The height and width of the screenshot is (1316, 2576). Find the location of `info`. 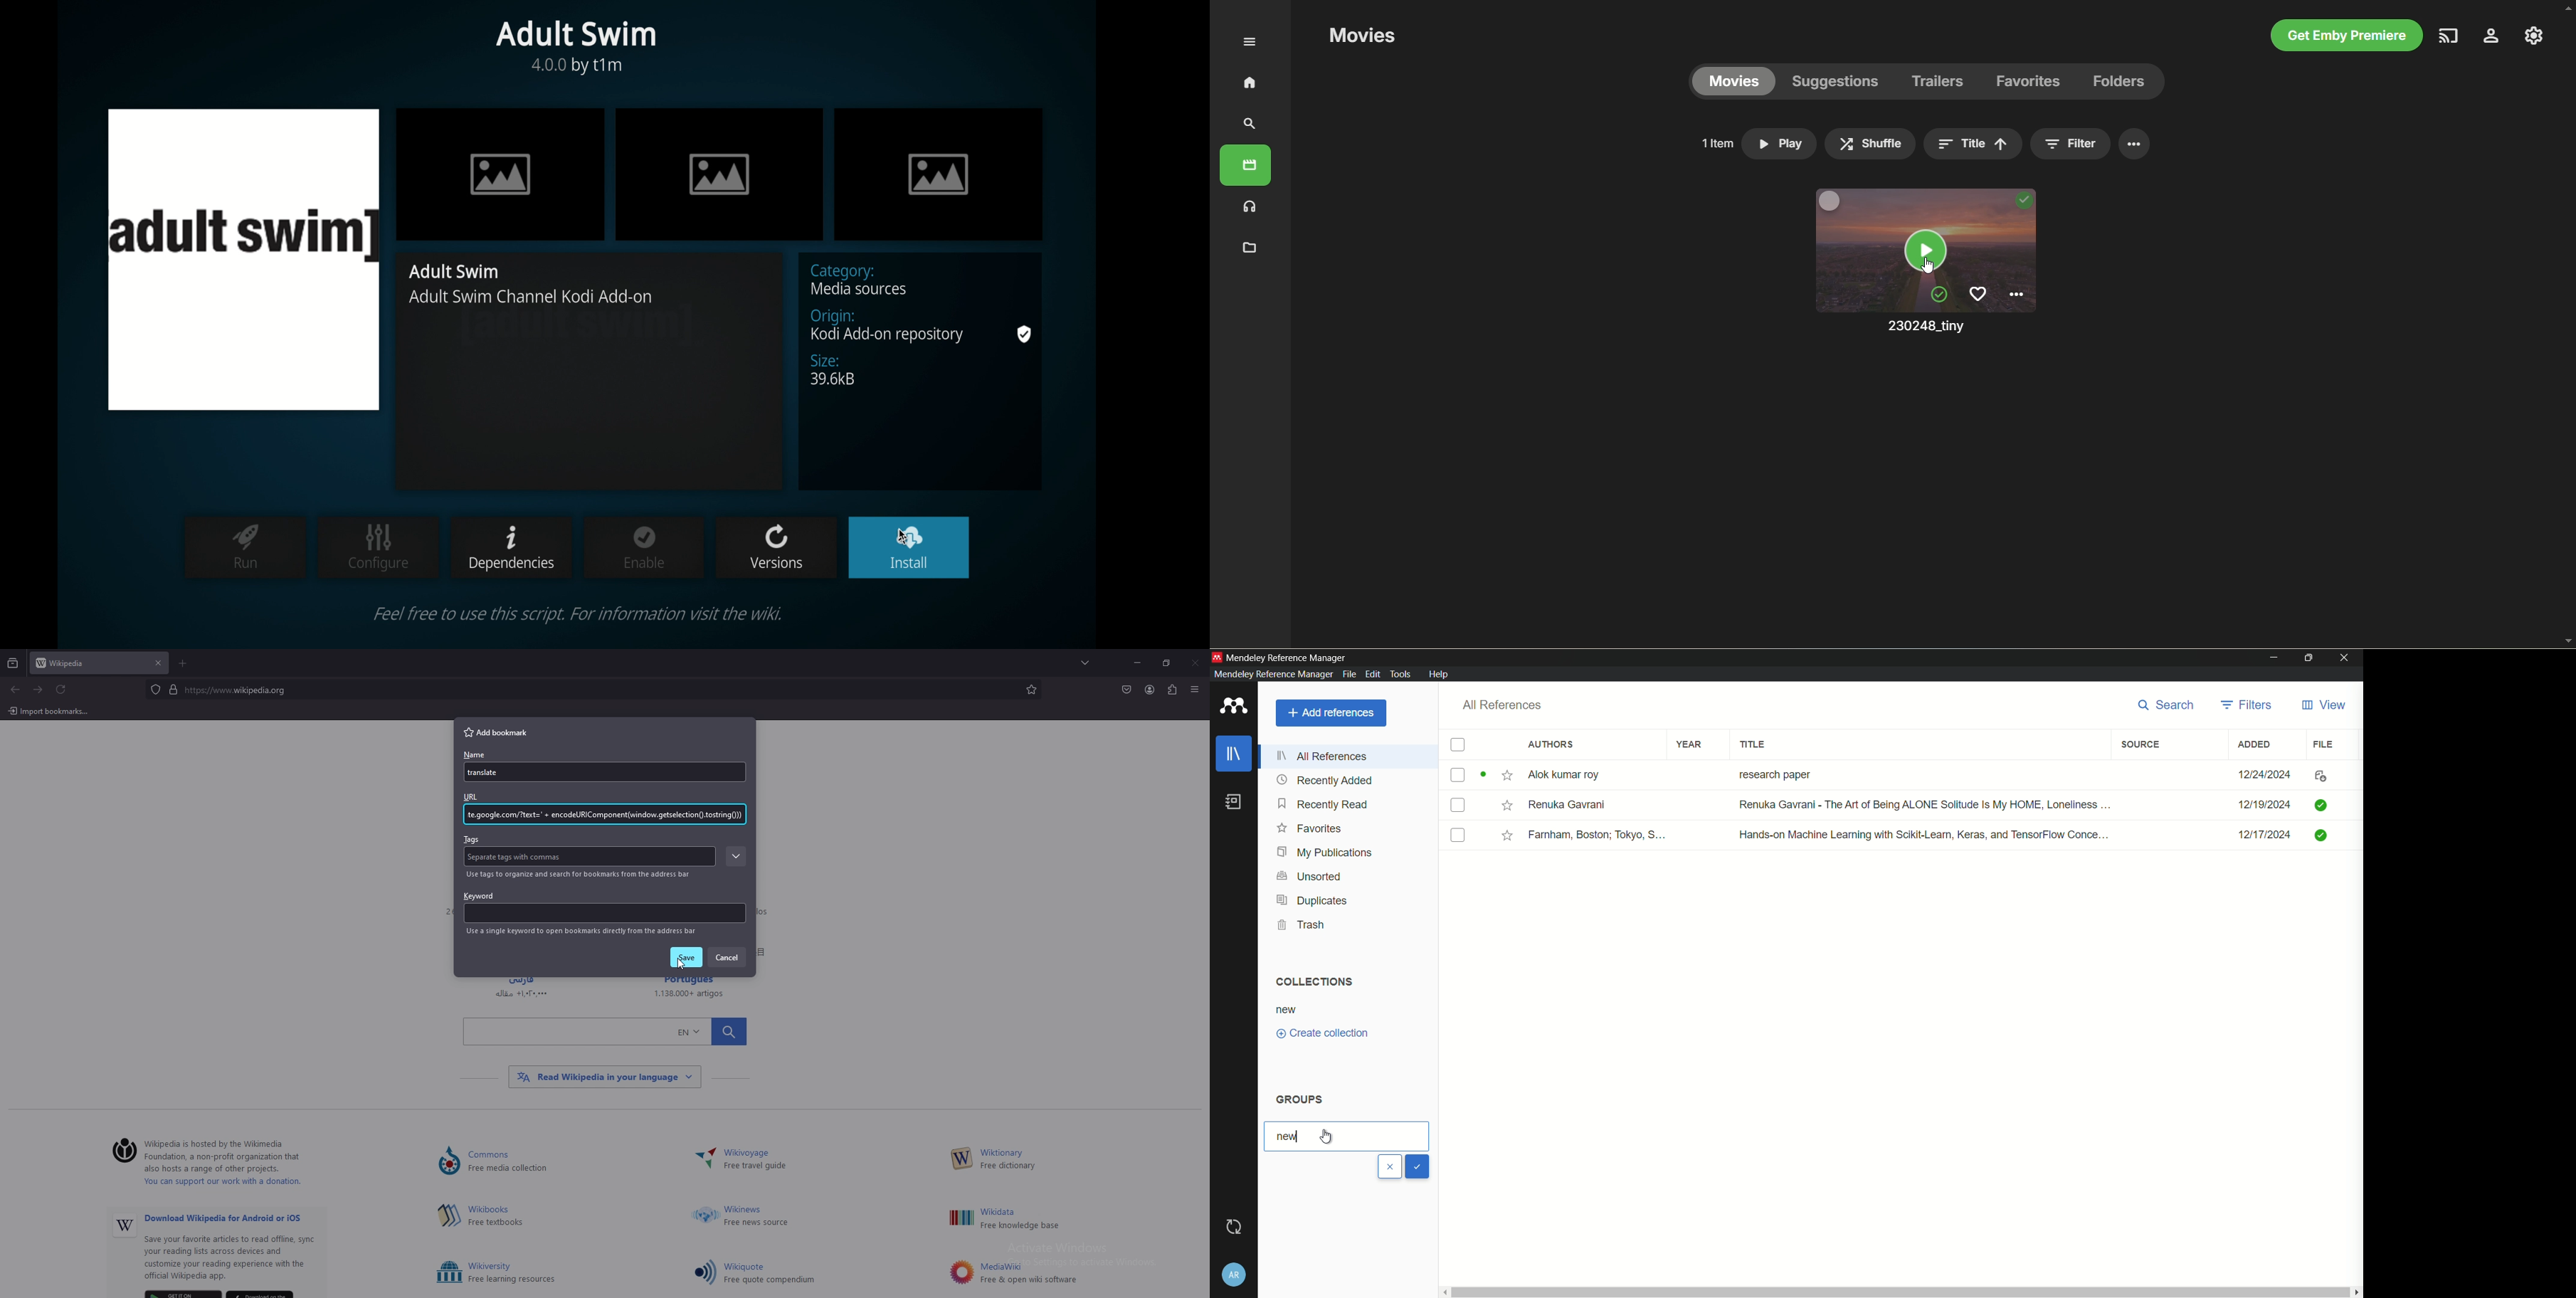

info is located at coordinates (576, 614).